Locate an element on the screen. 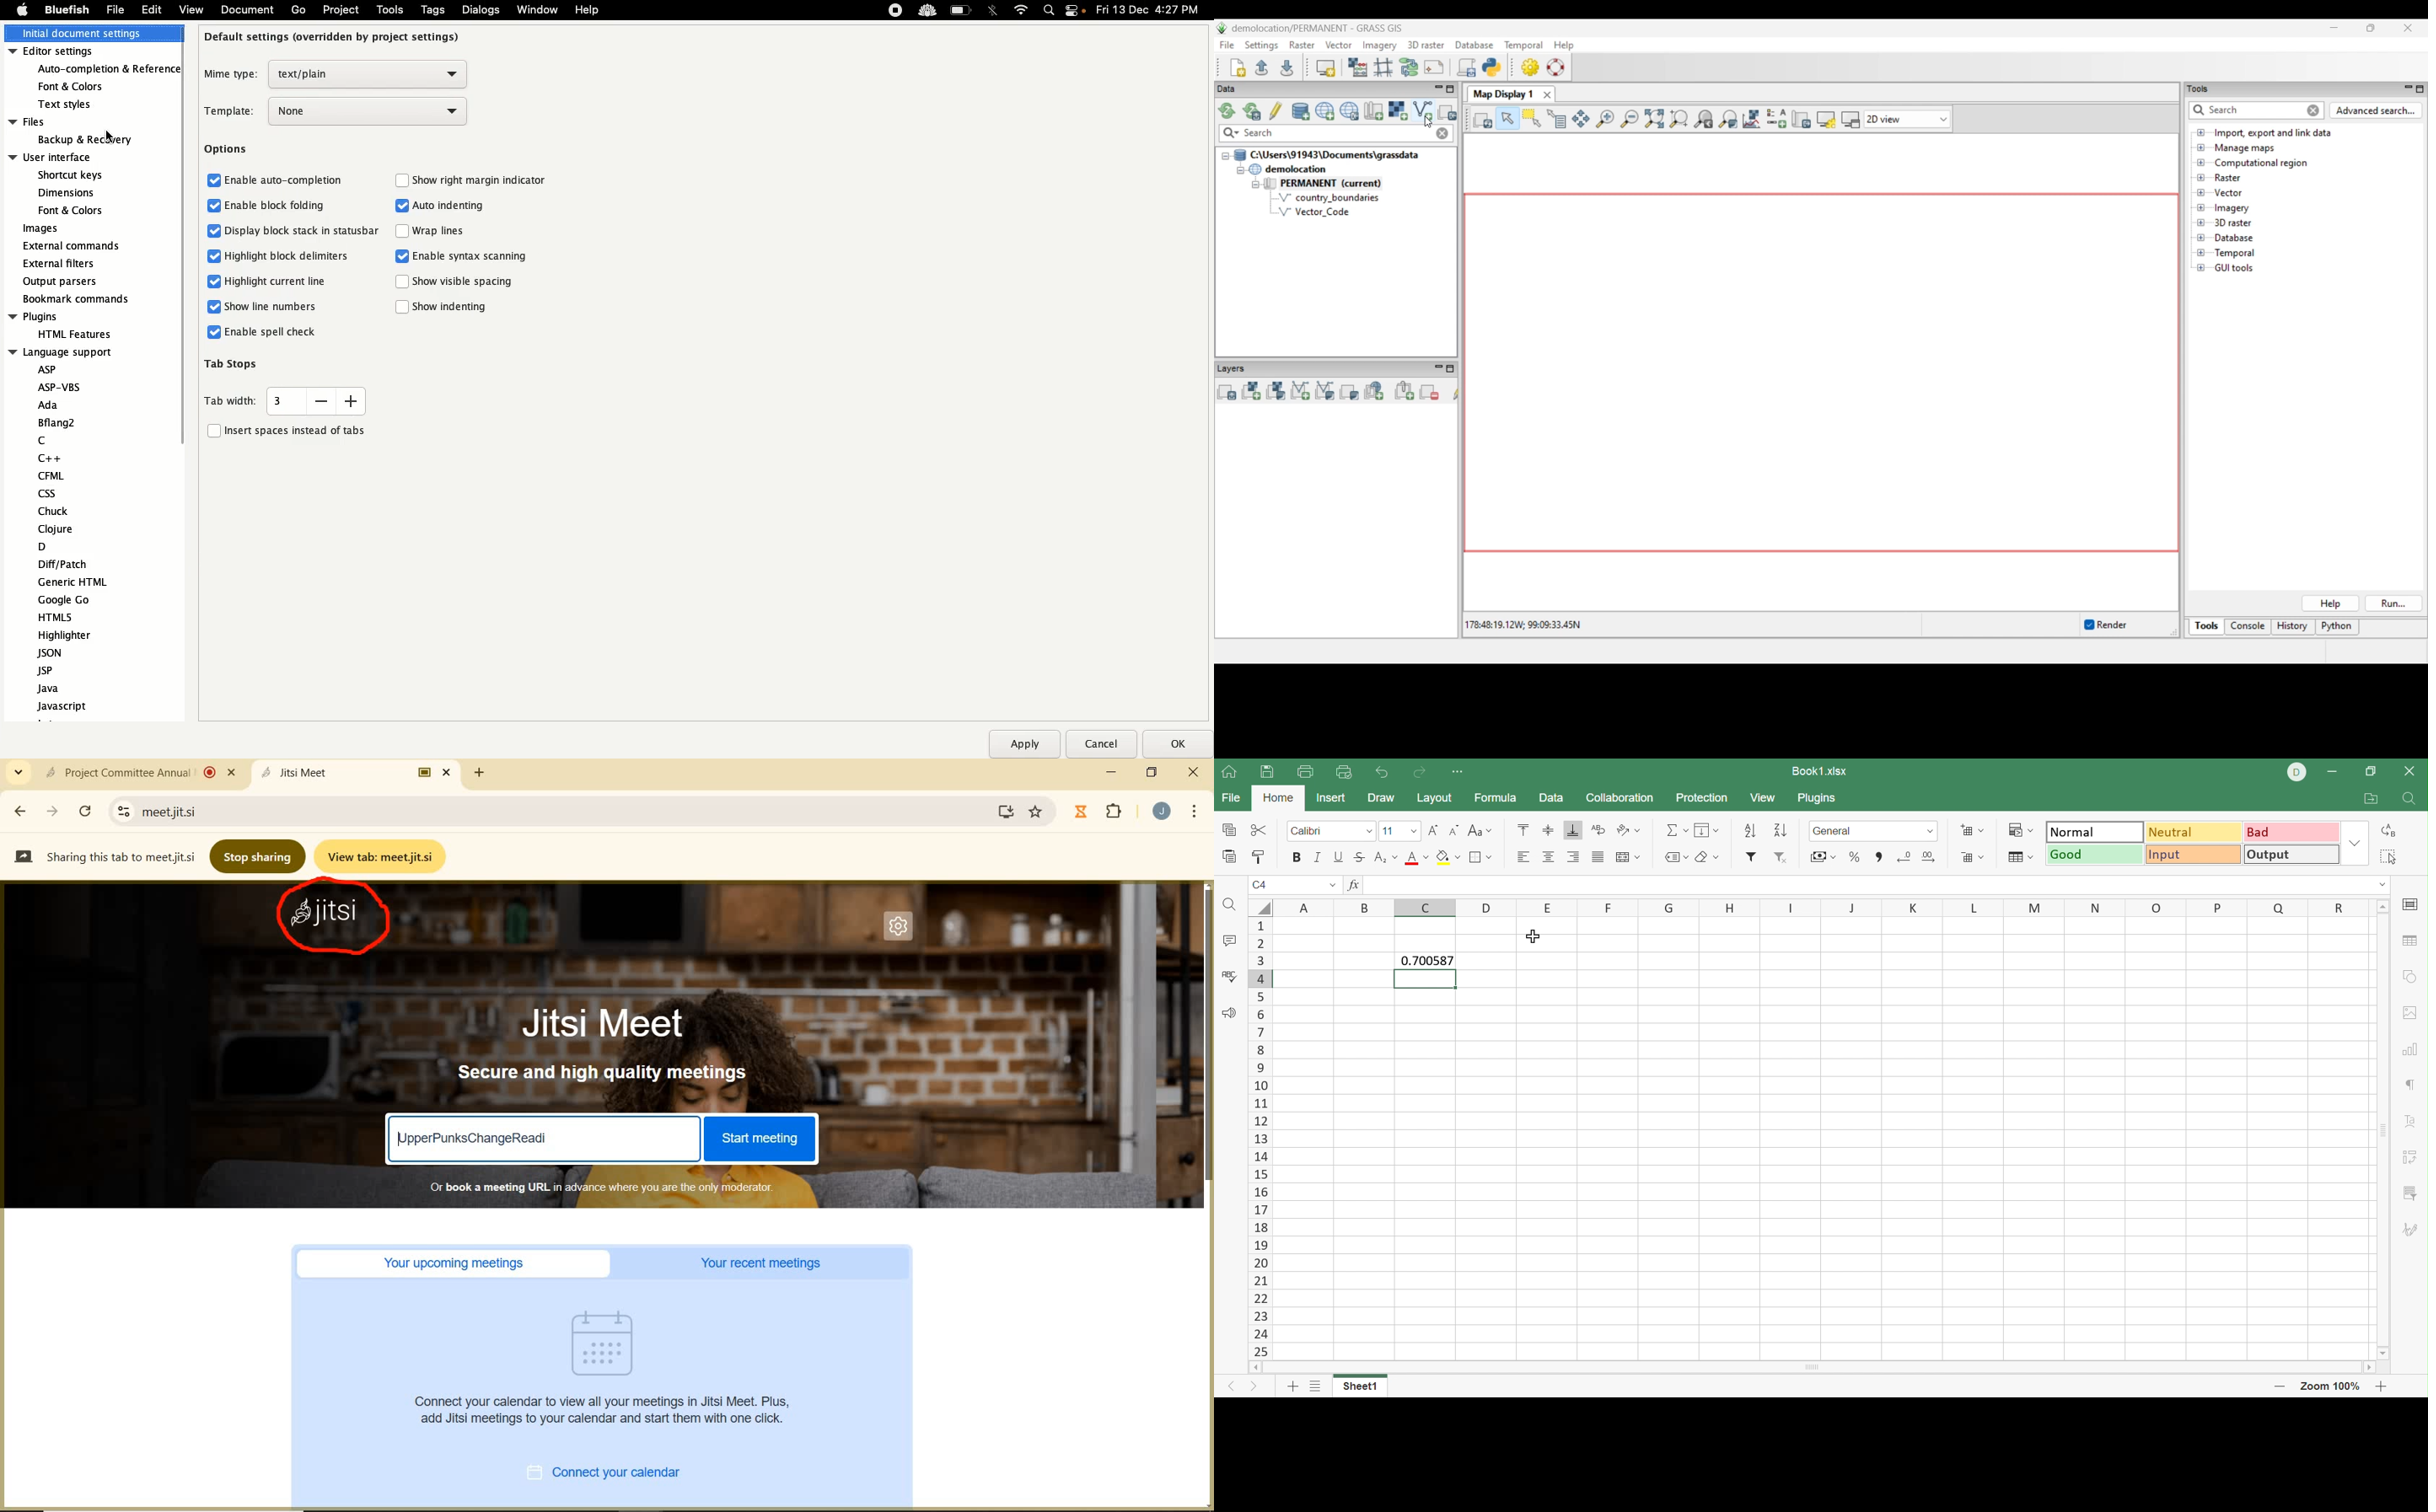 The width and height of the screenshot is (2436, 1512). Layout is located at coordinates (1434, 798).